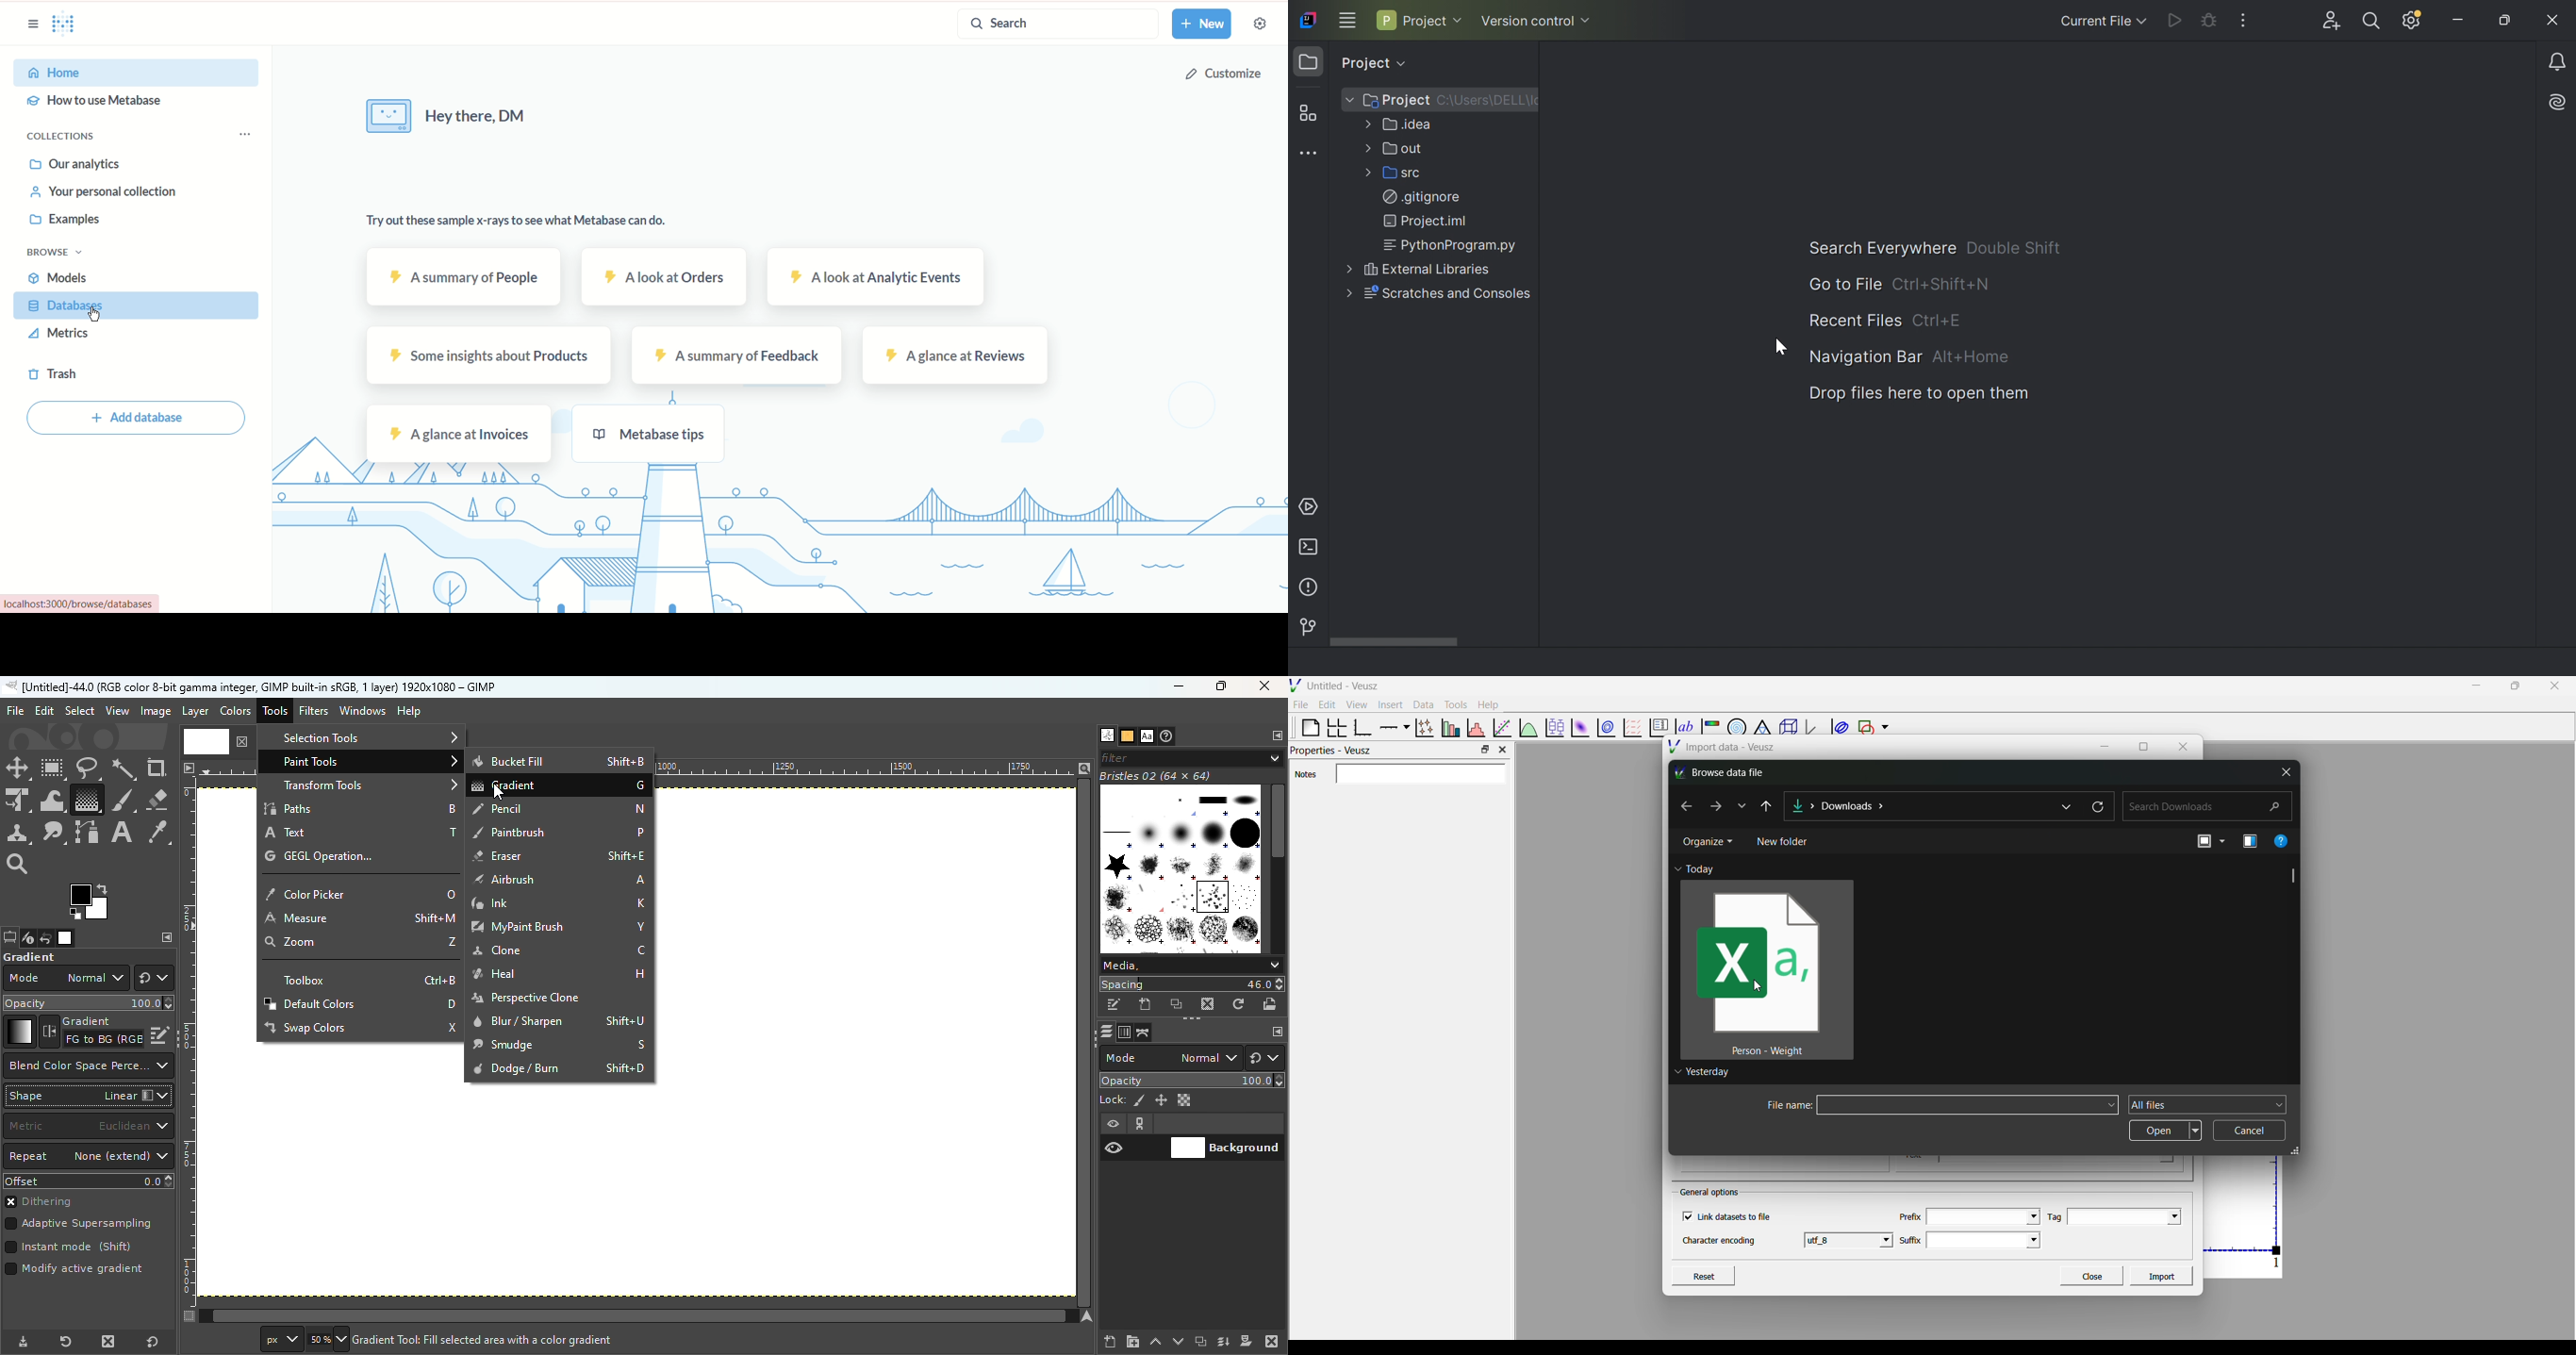  What do you see at coordinates (1186, 1100) in the screenshot?
I see `Lock alpha channel` at bounding box center [1186, 1100].